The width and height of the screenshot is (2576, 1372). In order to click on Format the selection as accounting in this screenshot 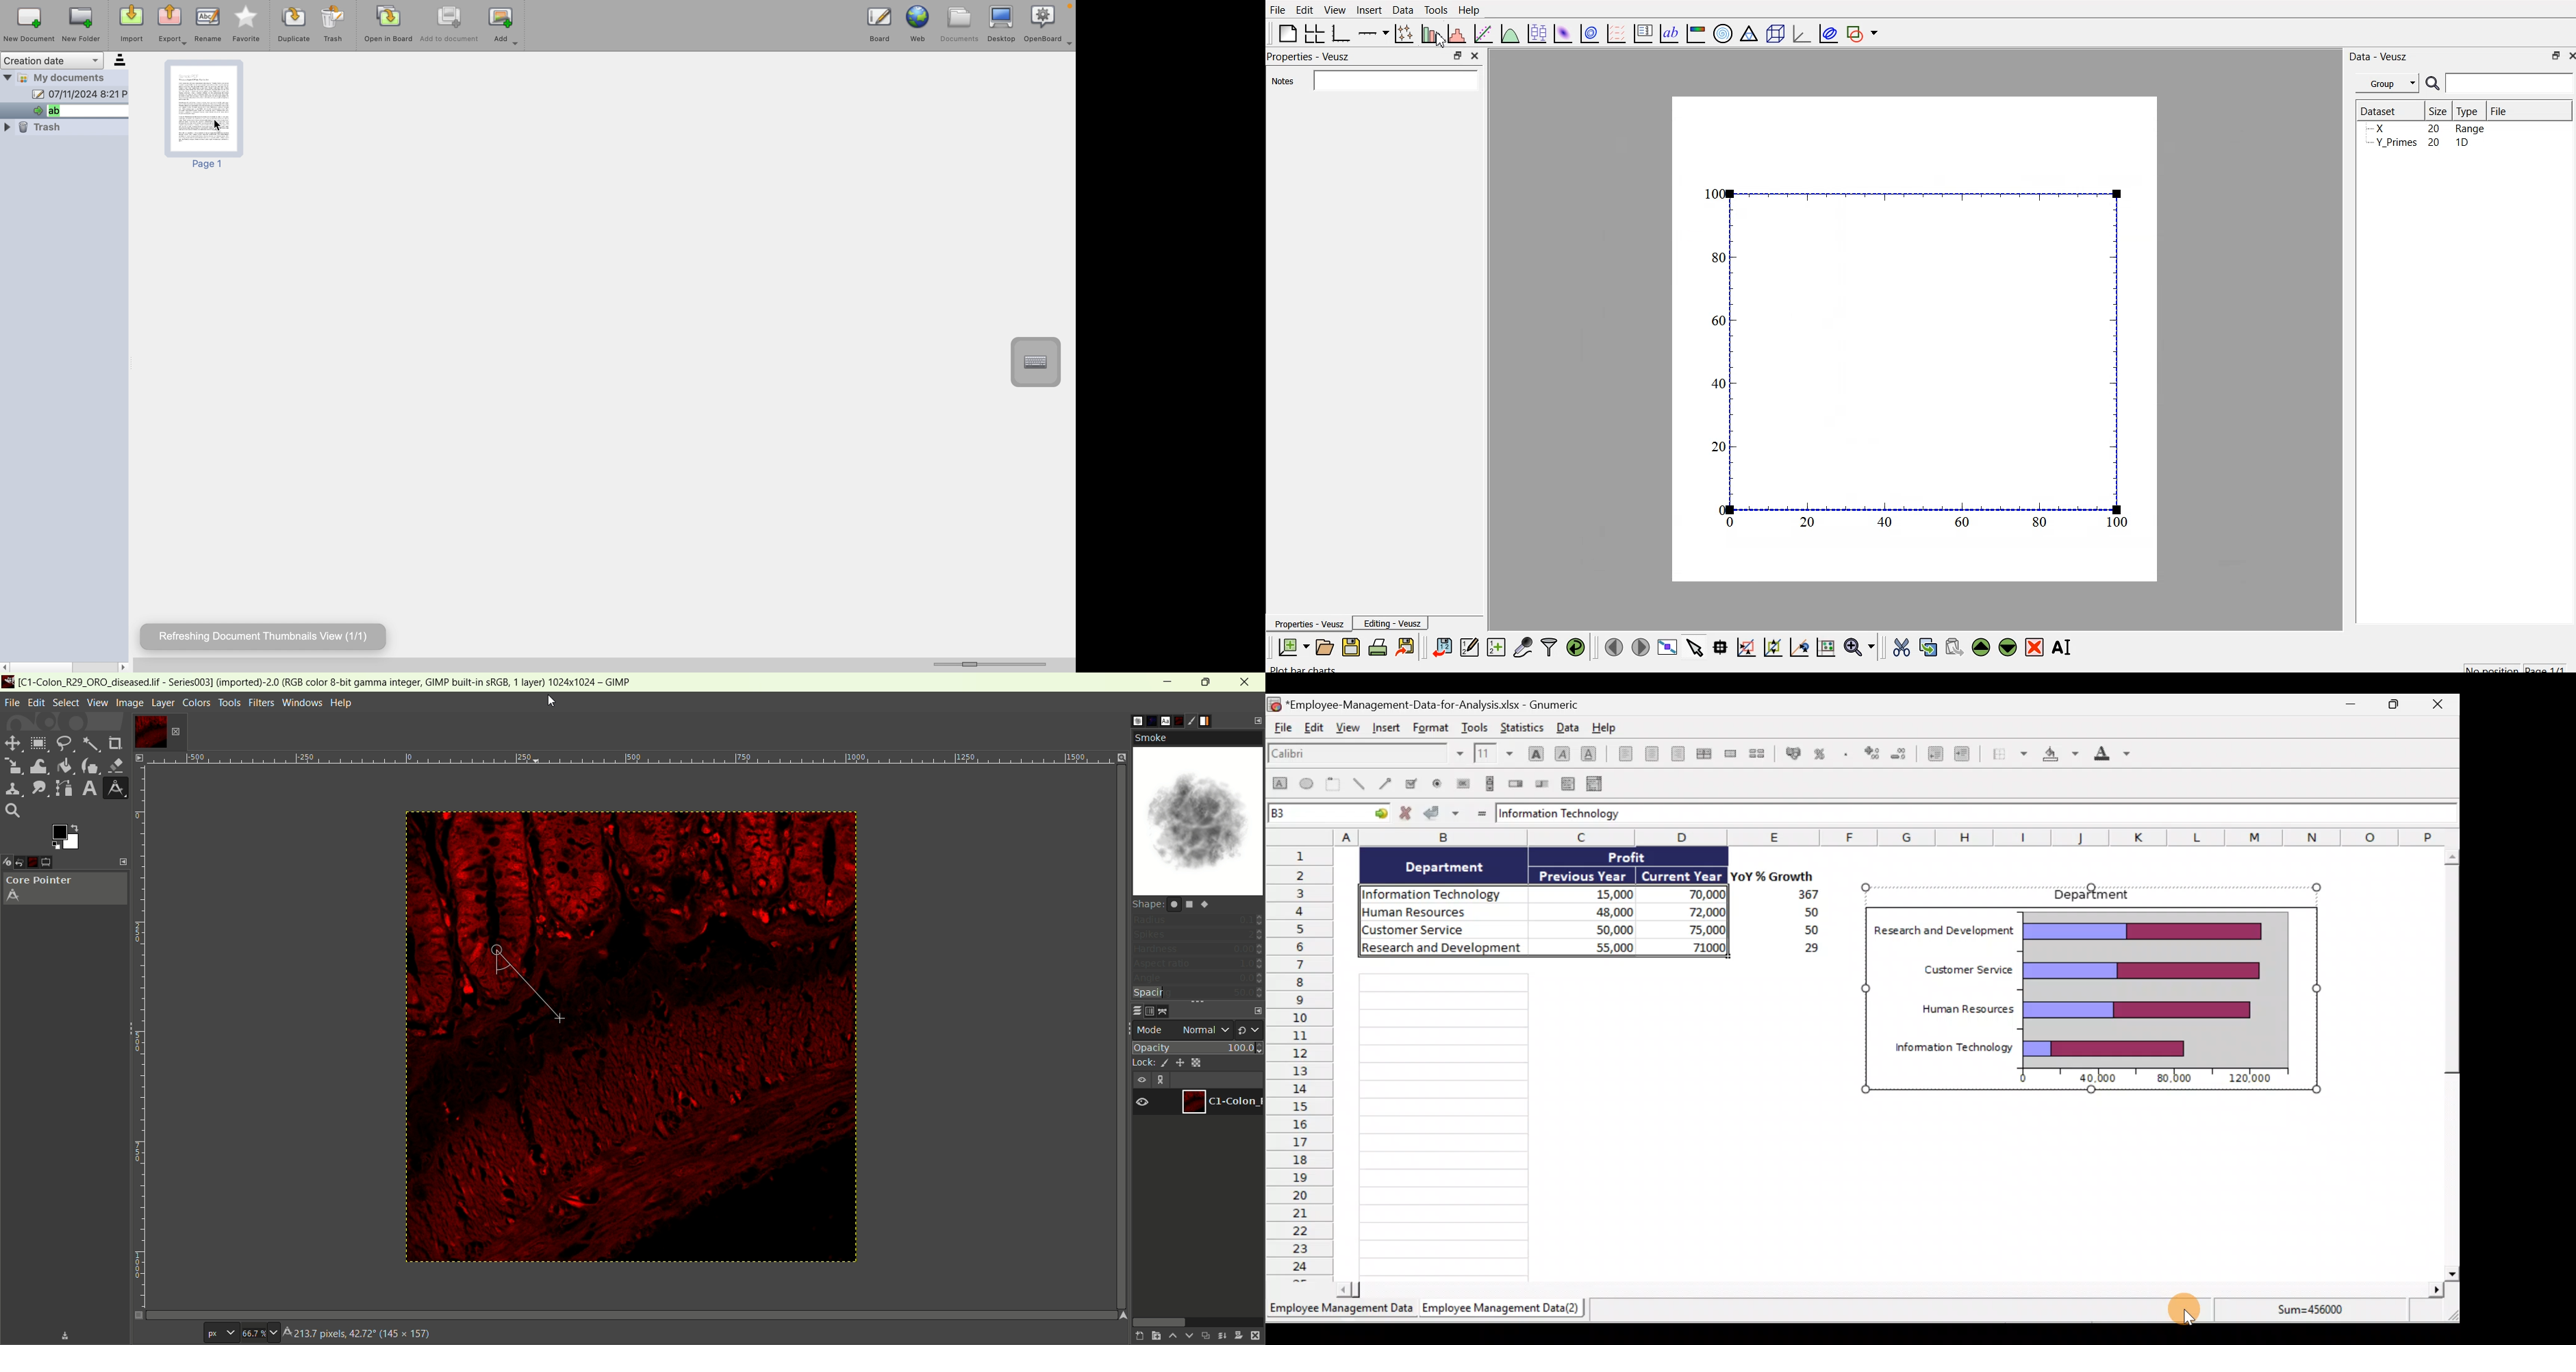, I will do `click(1791, 753)`.